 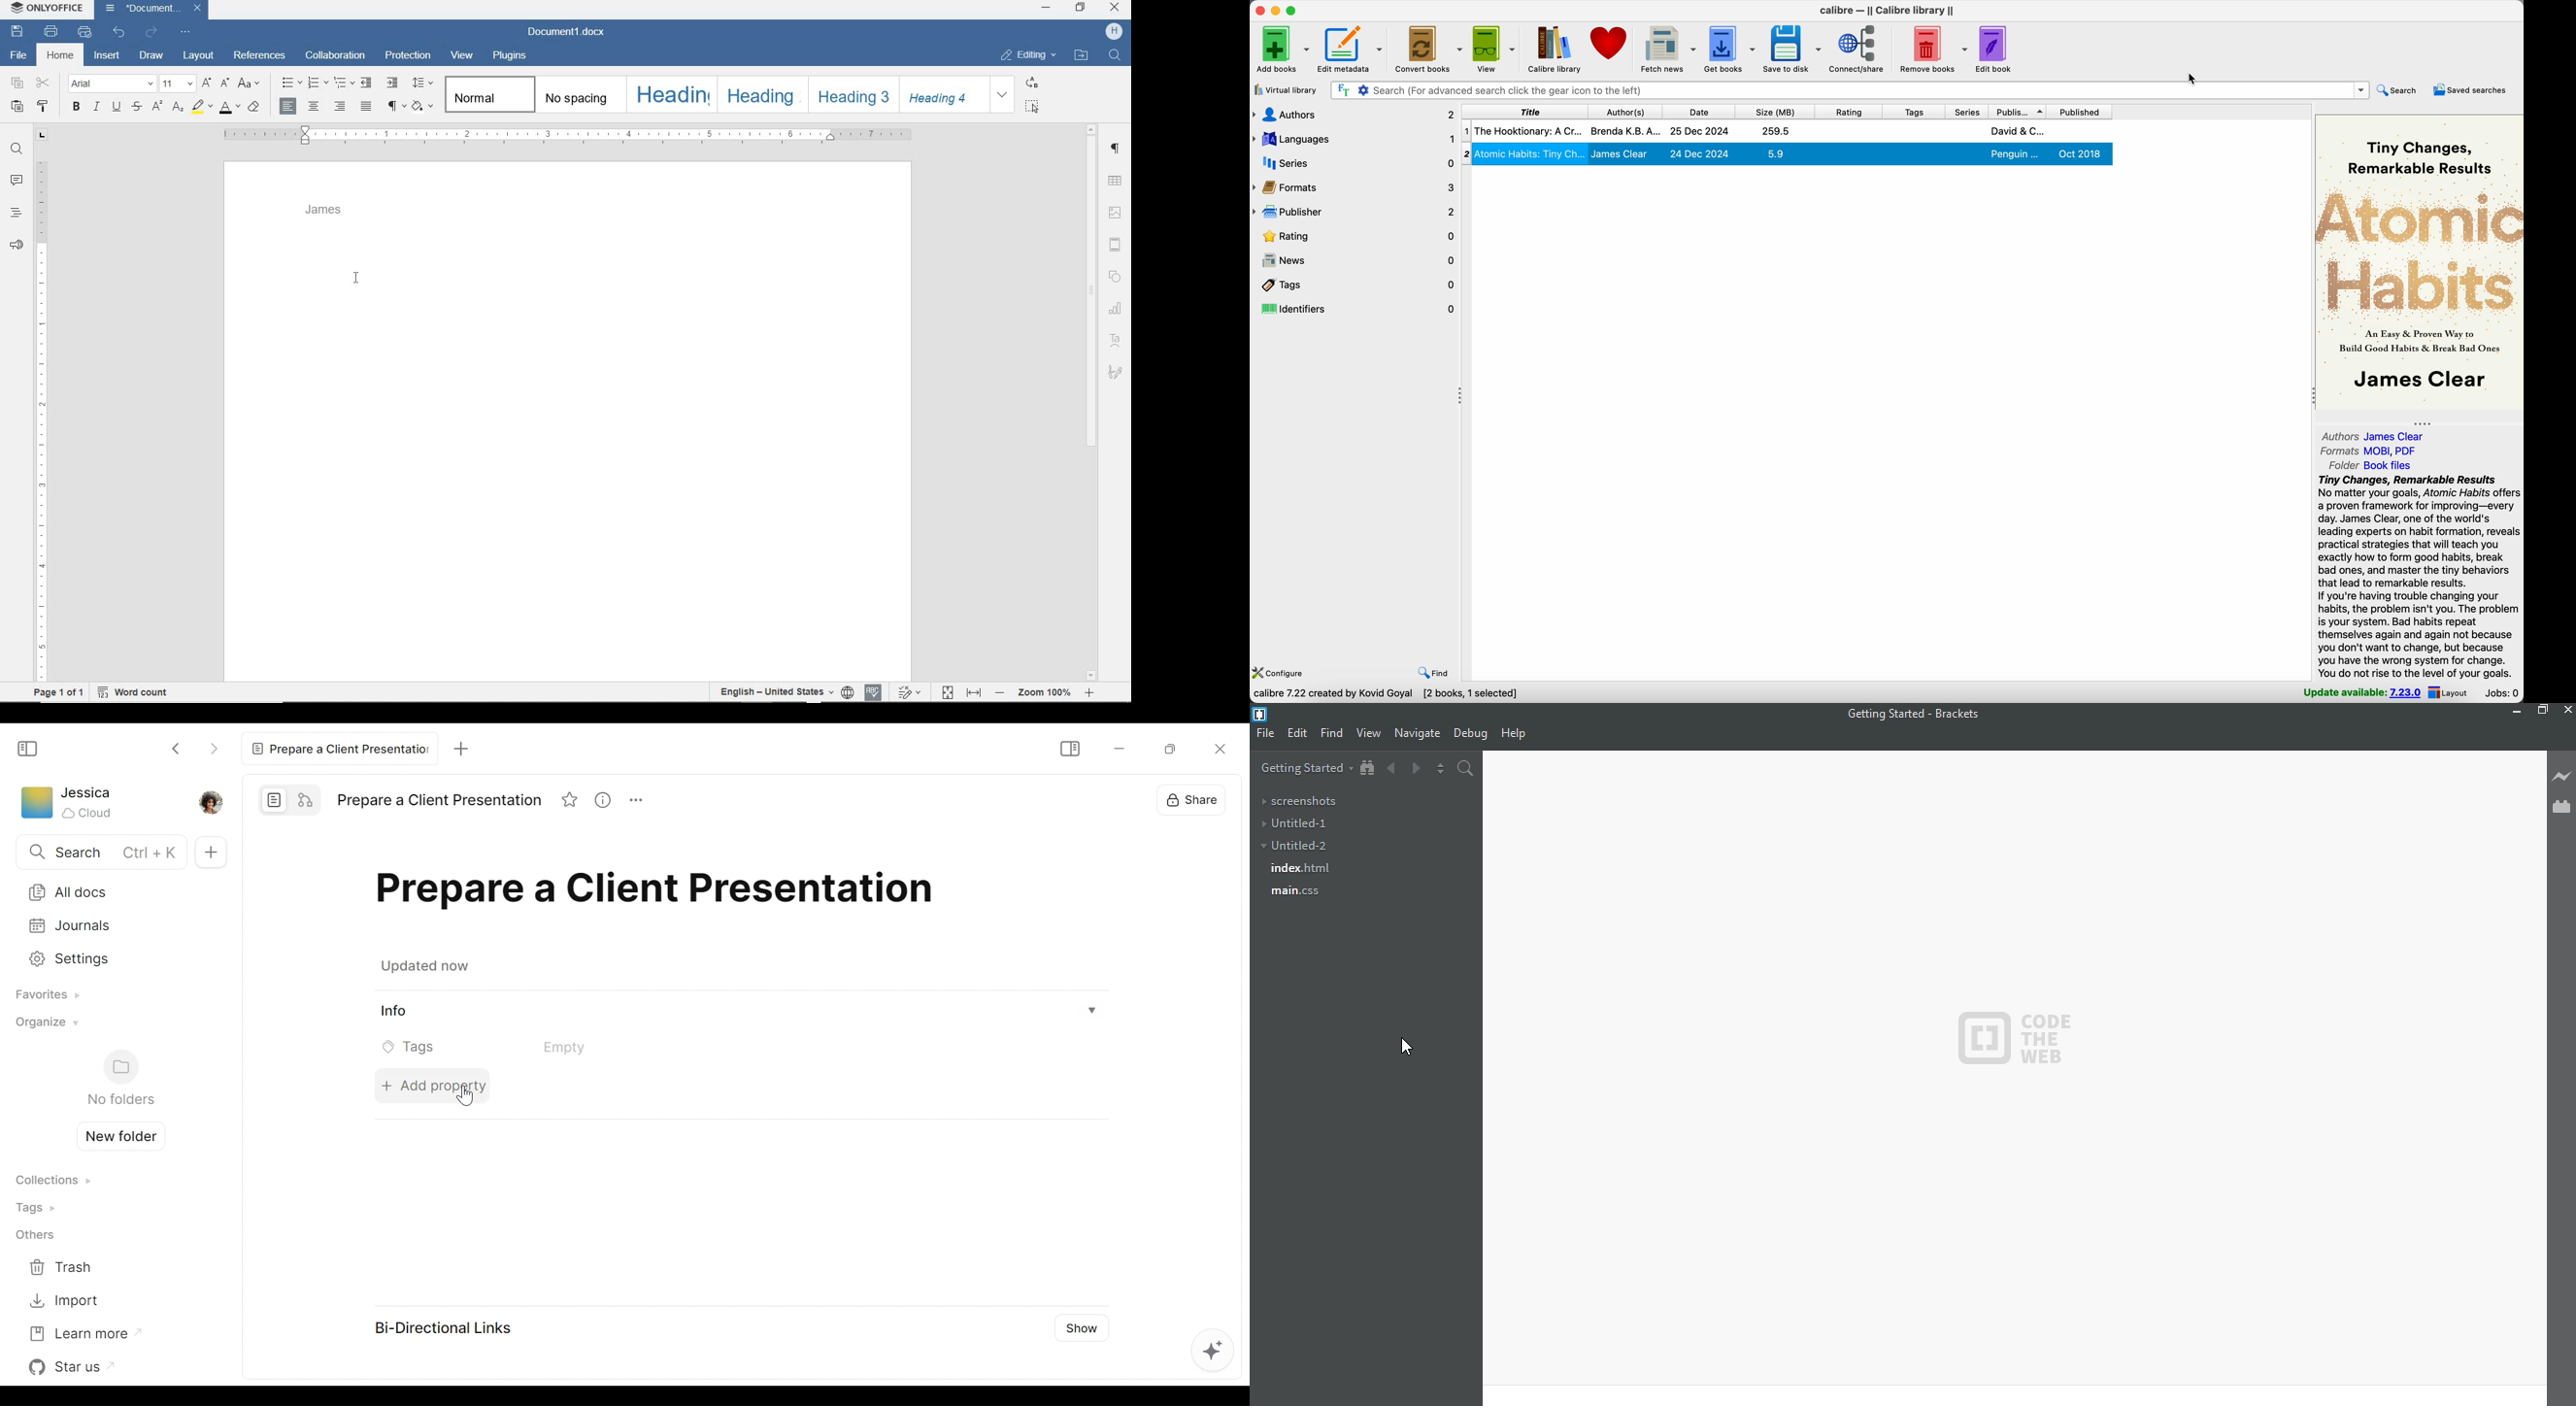 I want to click on document name, so click(x=142, y=9).